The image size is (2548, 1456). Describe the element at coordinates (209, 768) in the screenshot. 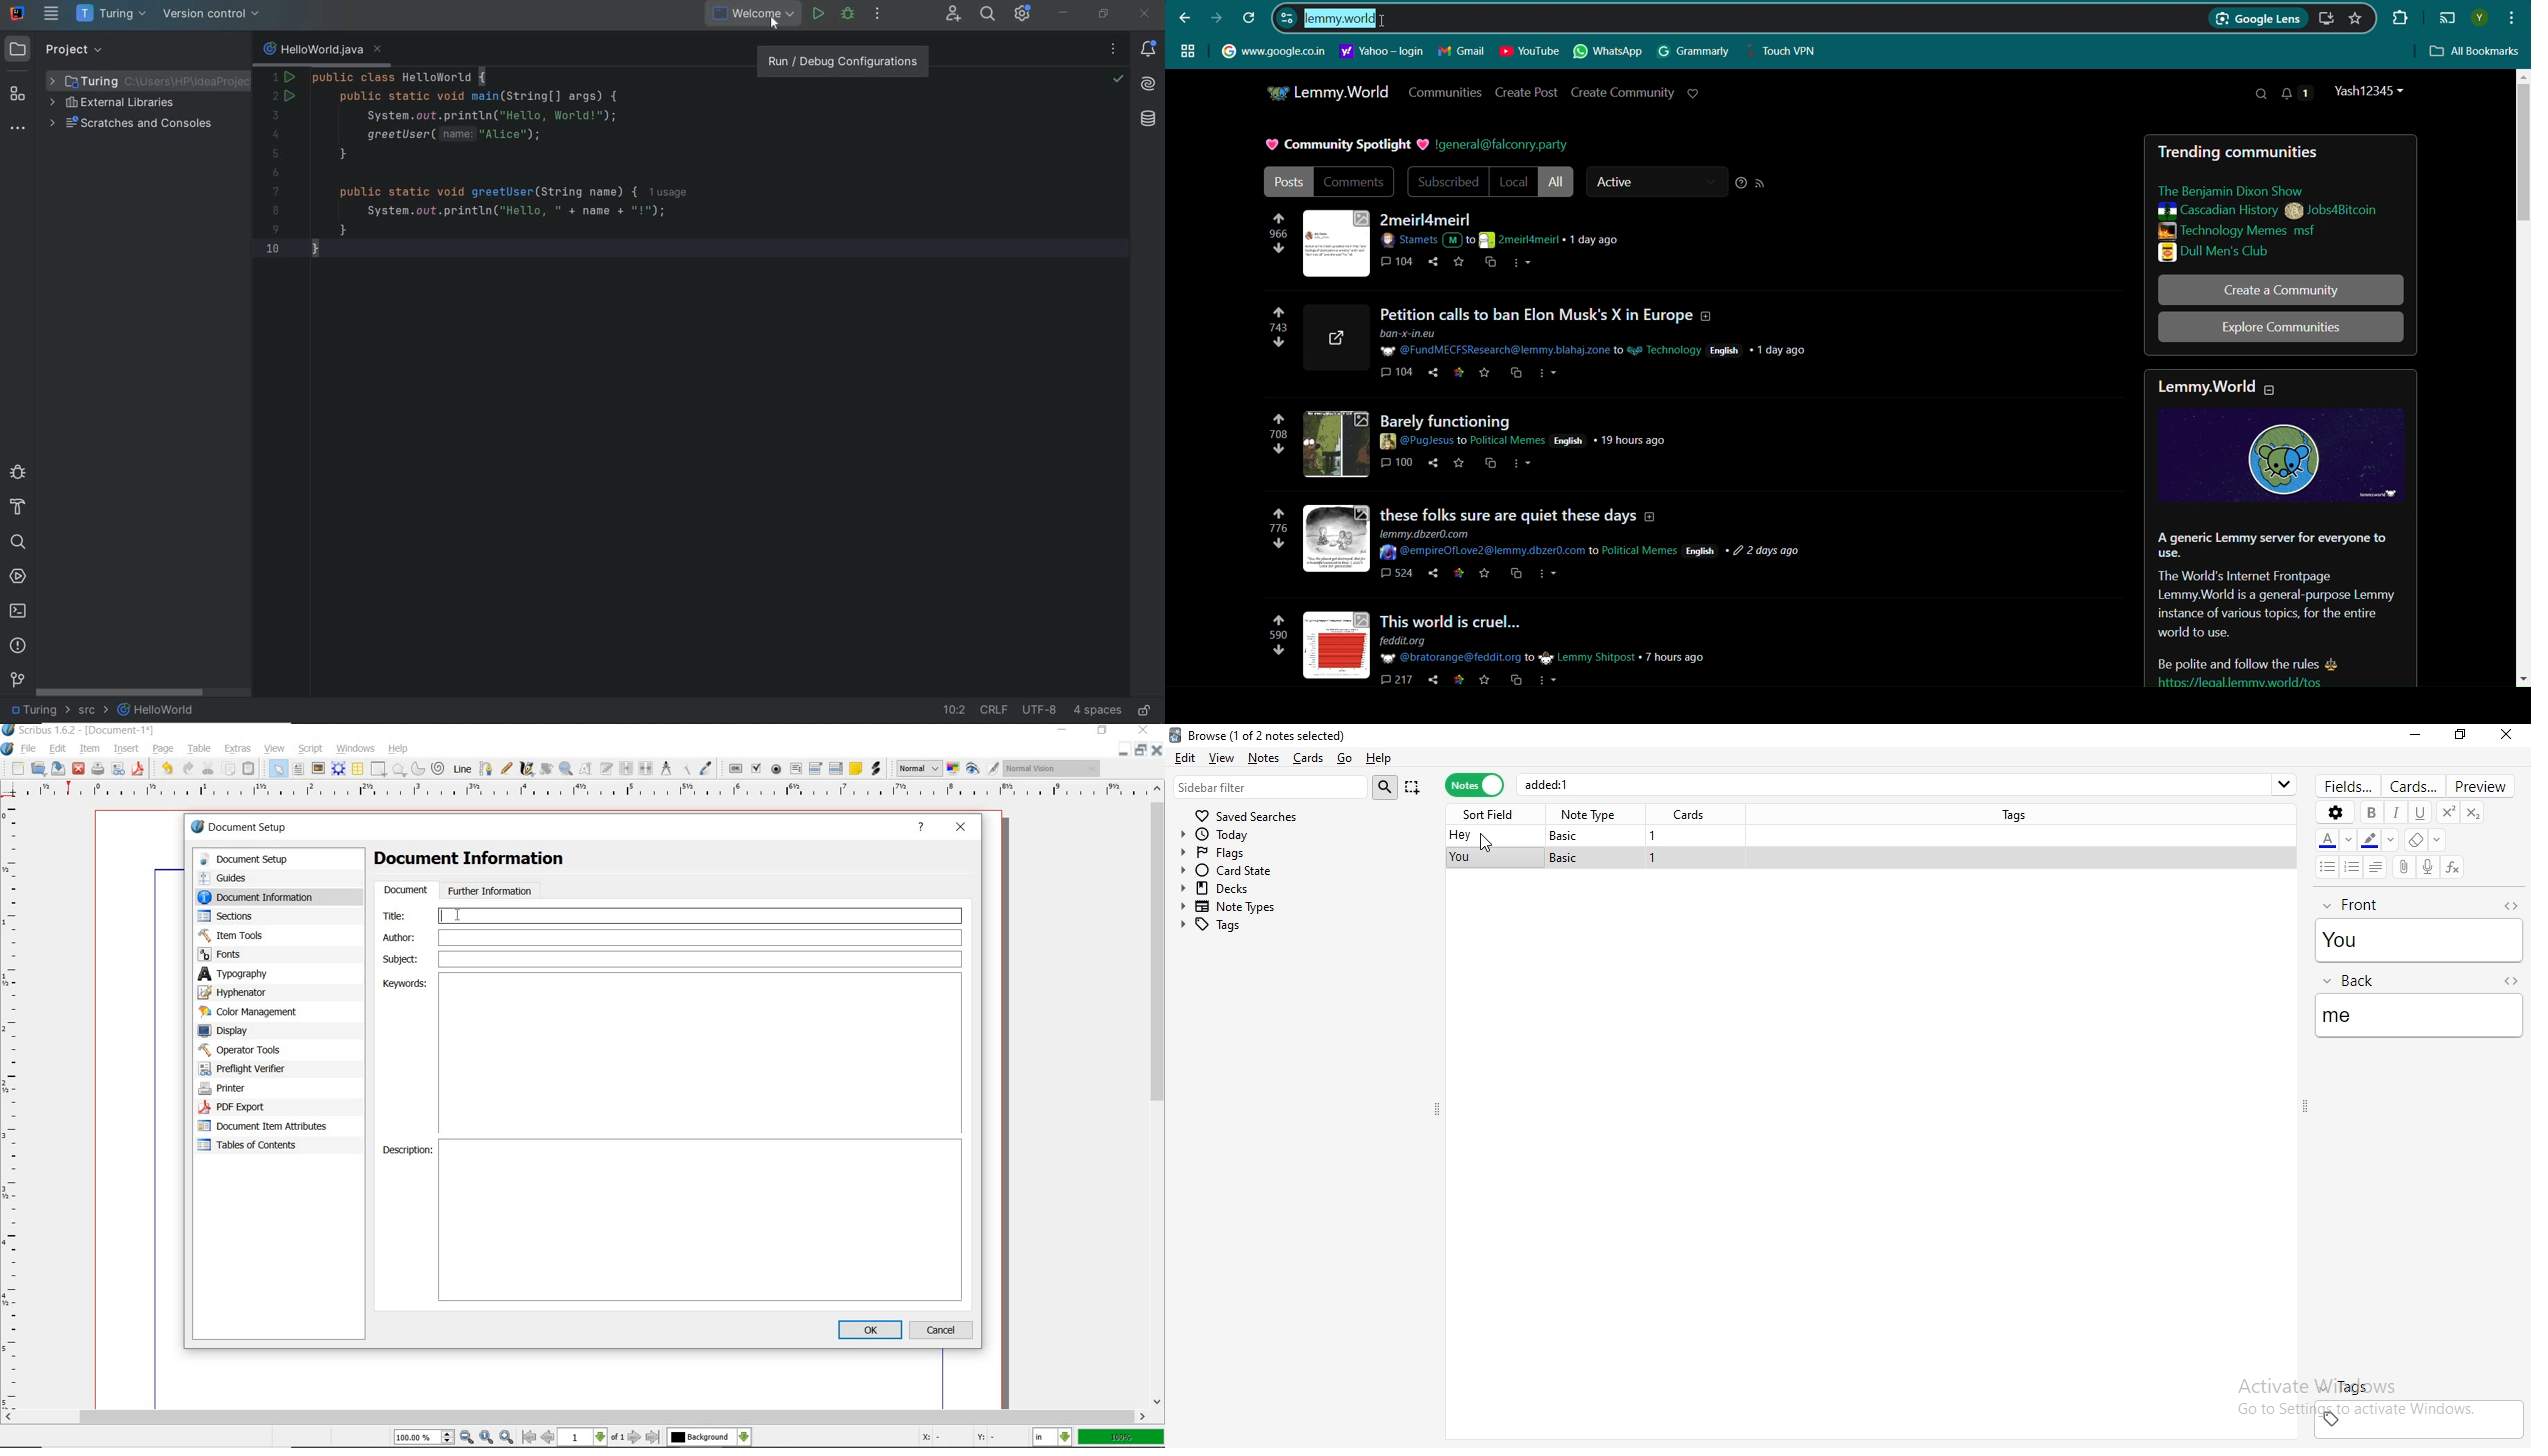

I see `cut` at that location.